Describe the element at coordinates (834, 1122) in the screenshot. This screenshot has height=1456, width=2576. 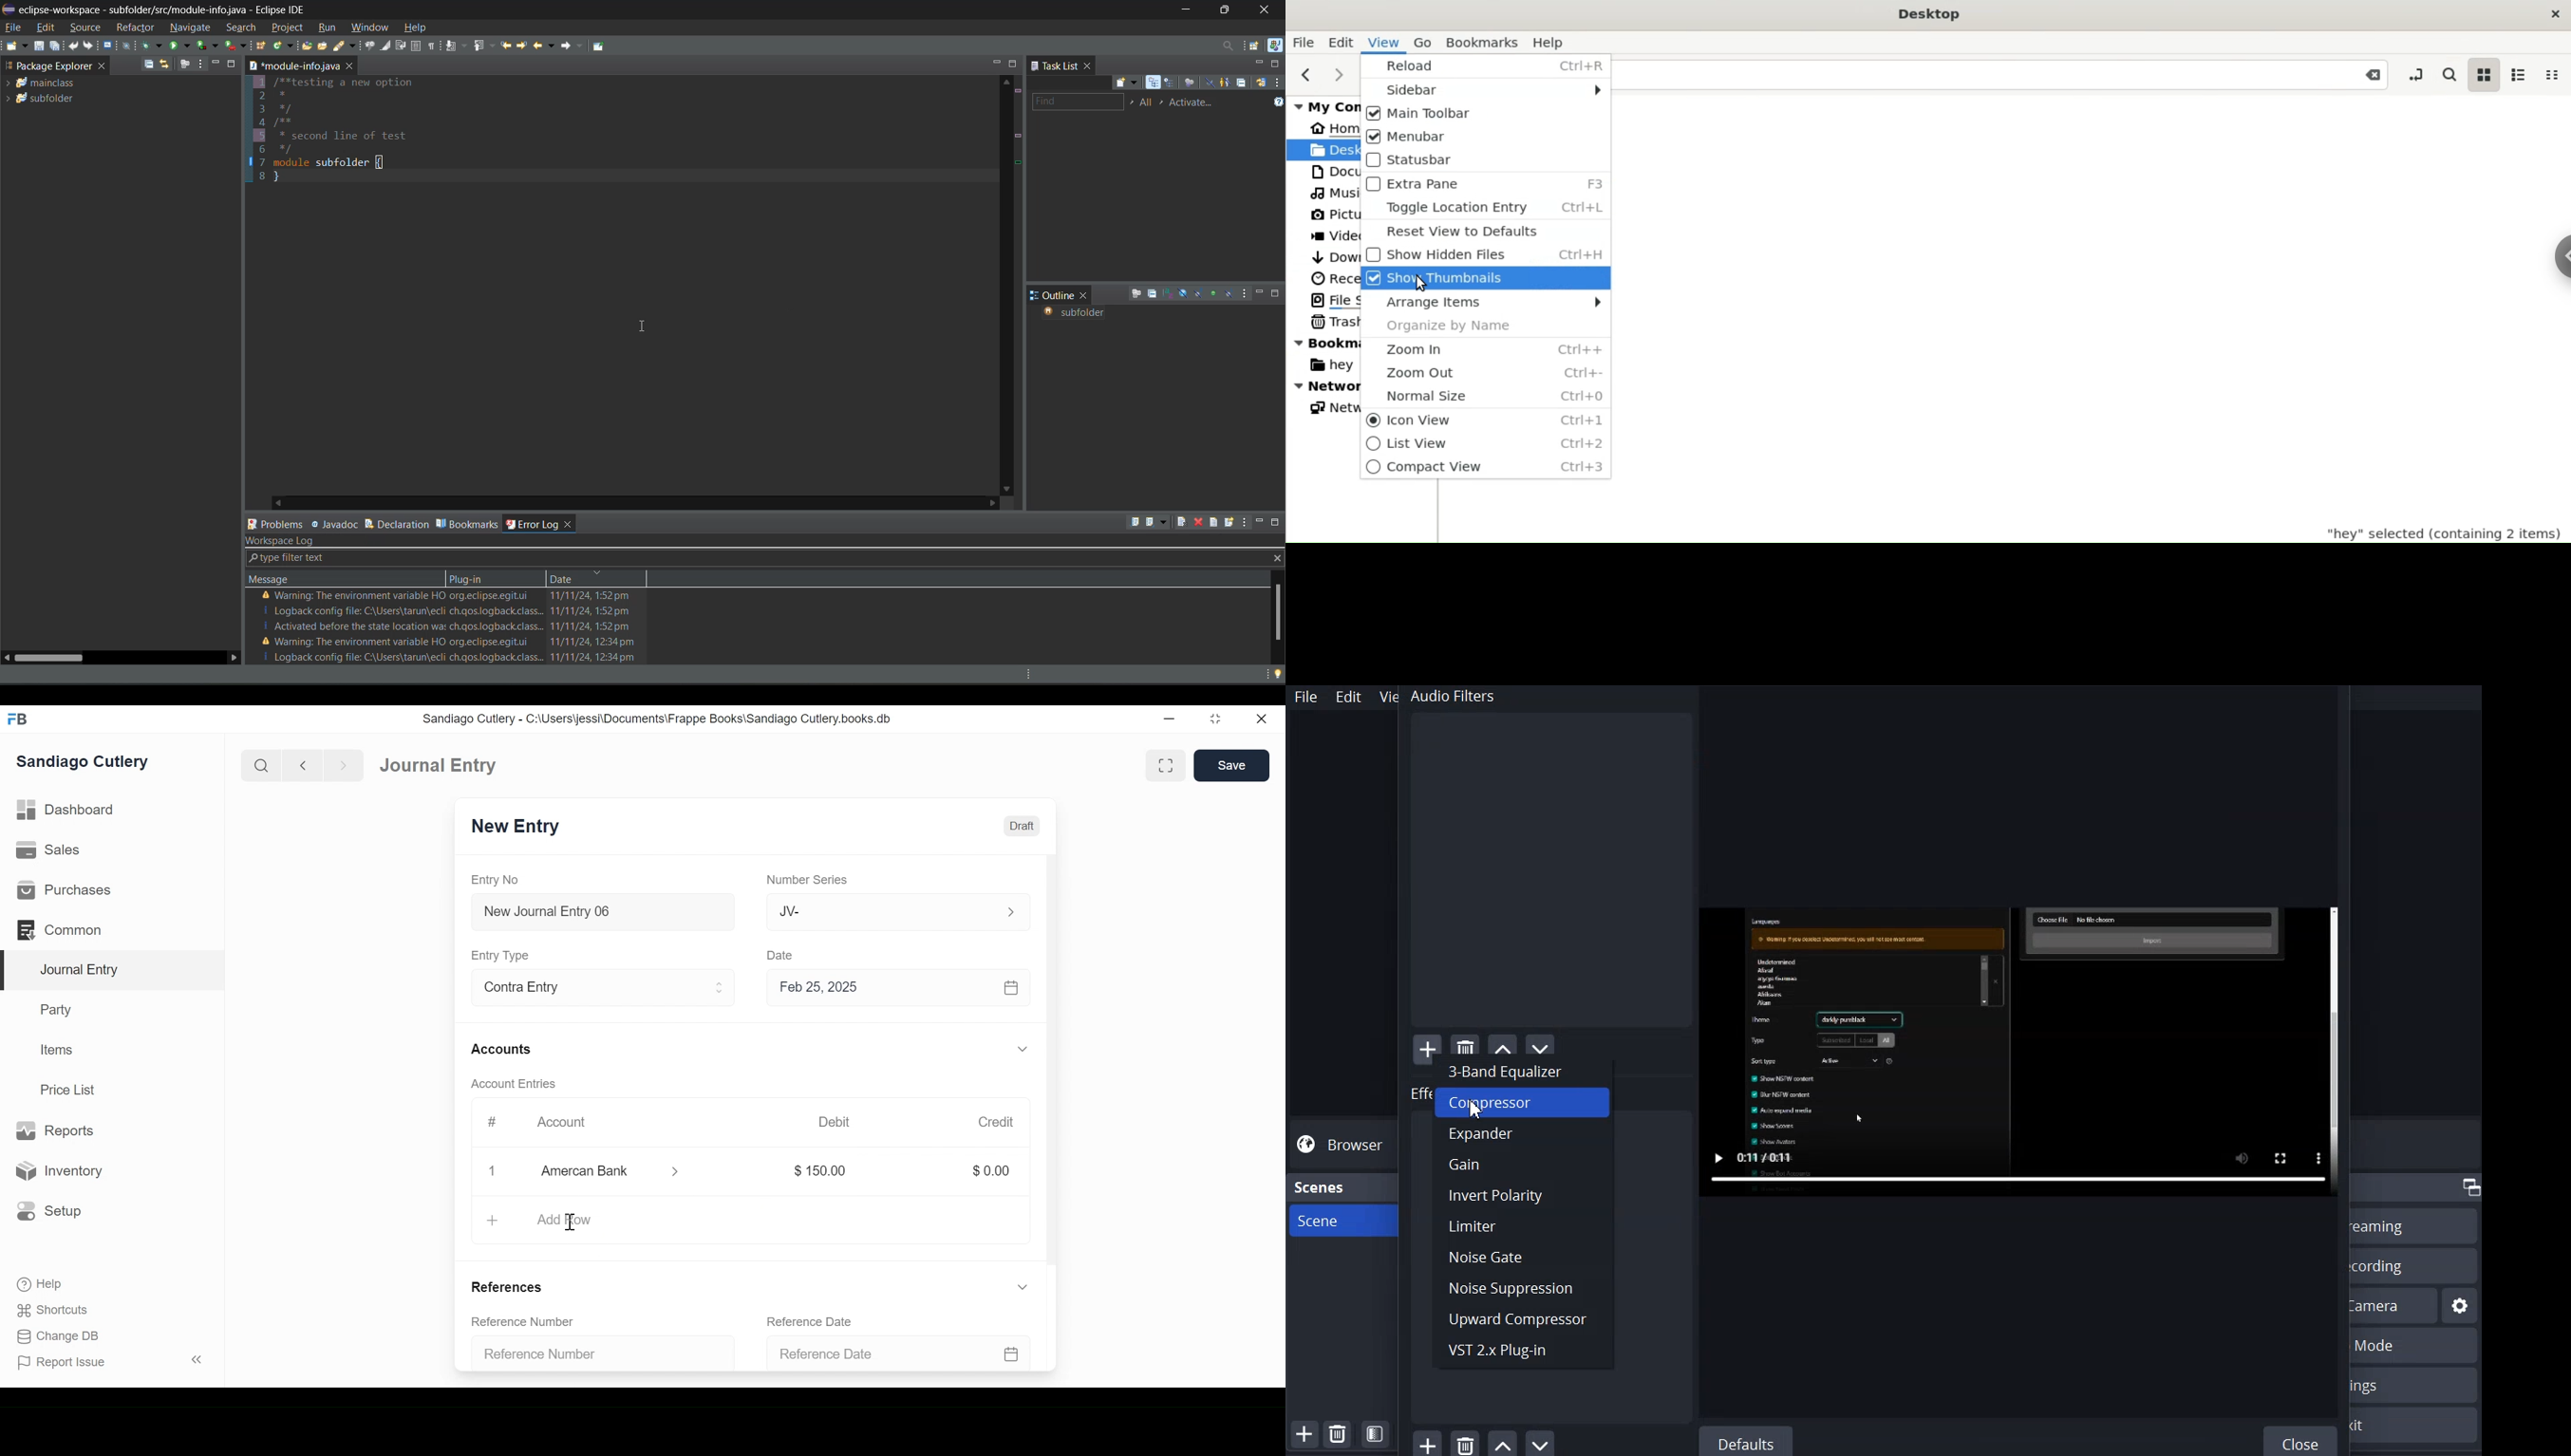
I see `Debit` at that location.